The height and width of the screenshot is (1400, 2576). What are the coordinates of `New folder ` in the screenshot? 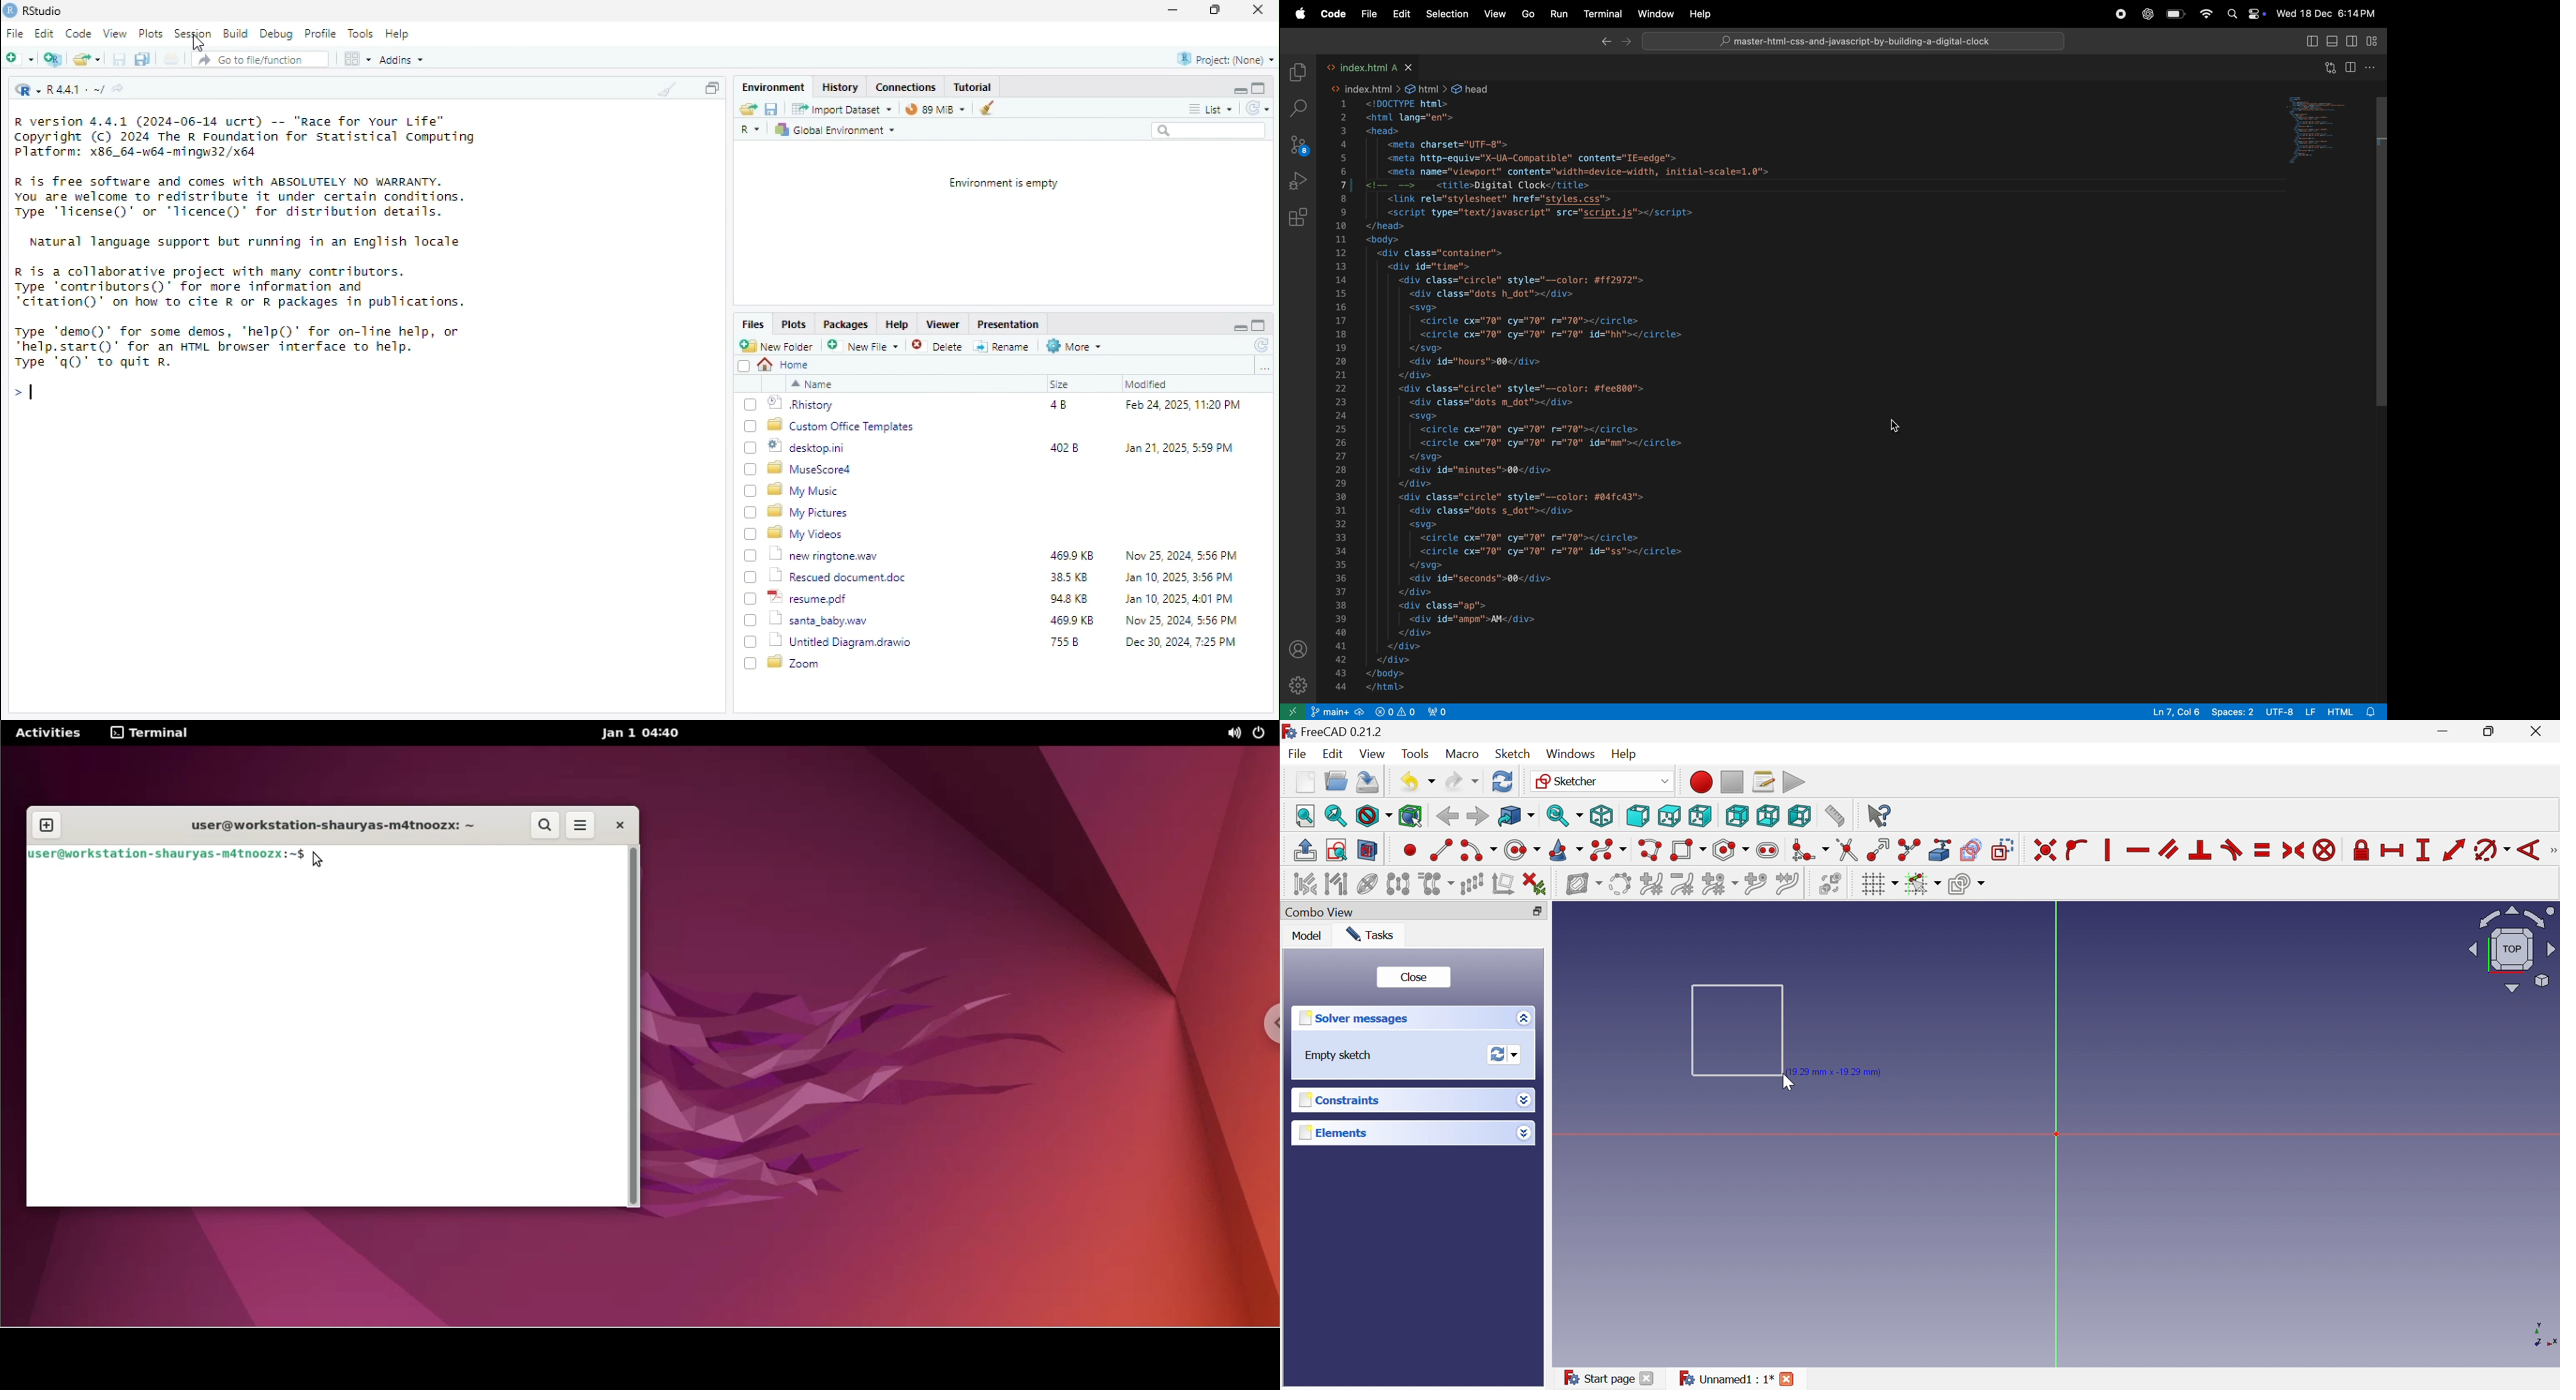 It's located at (20, 57).